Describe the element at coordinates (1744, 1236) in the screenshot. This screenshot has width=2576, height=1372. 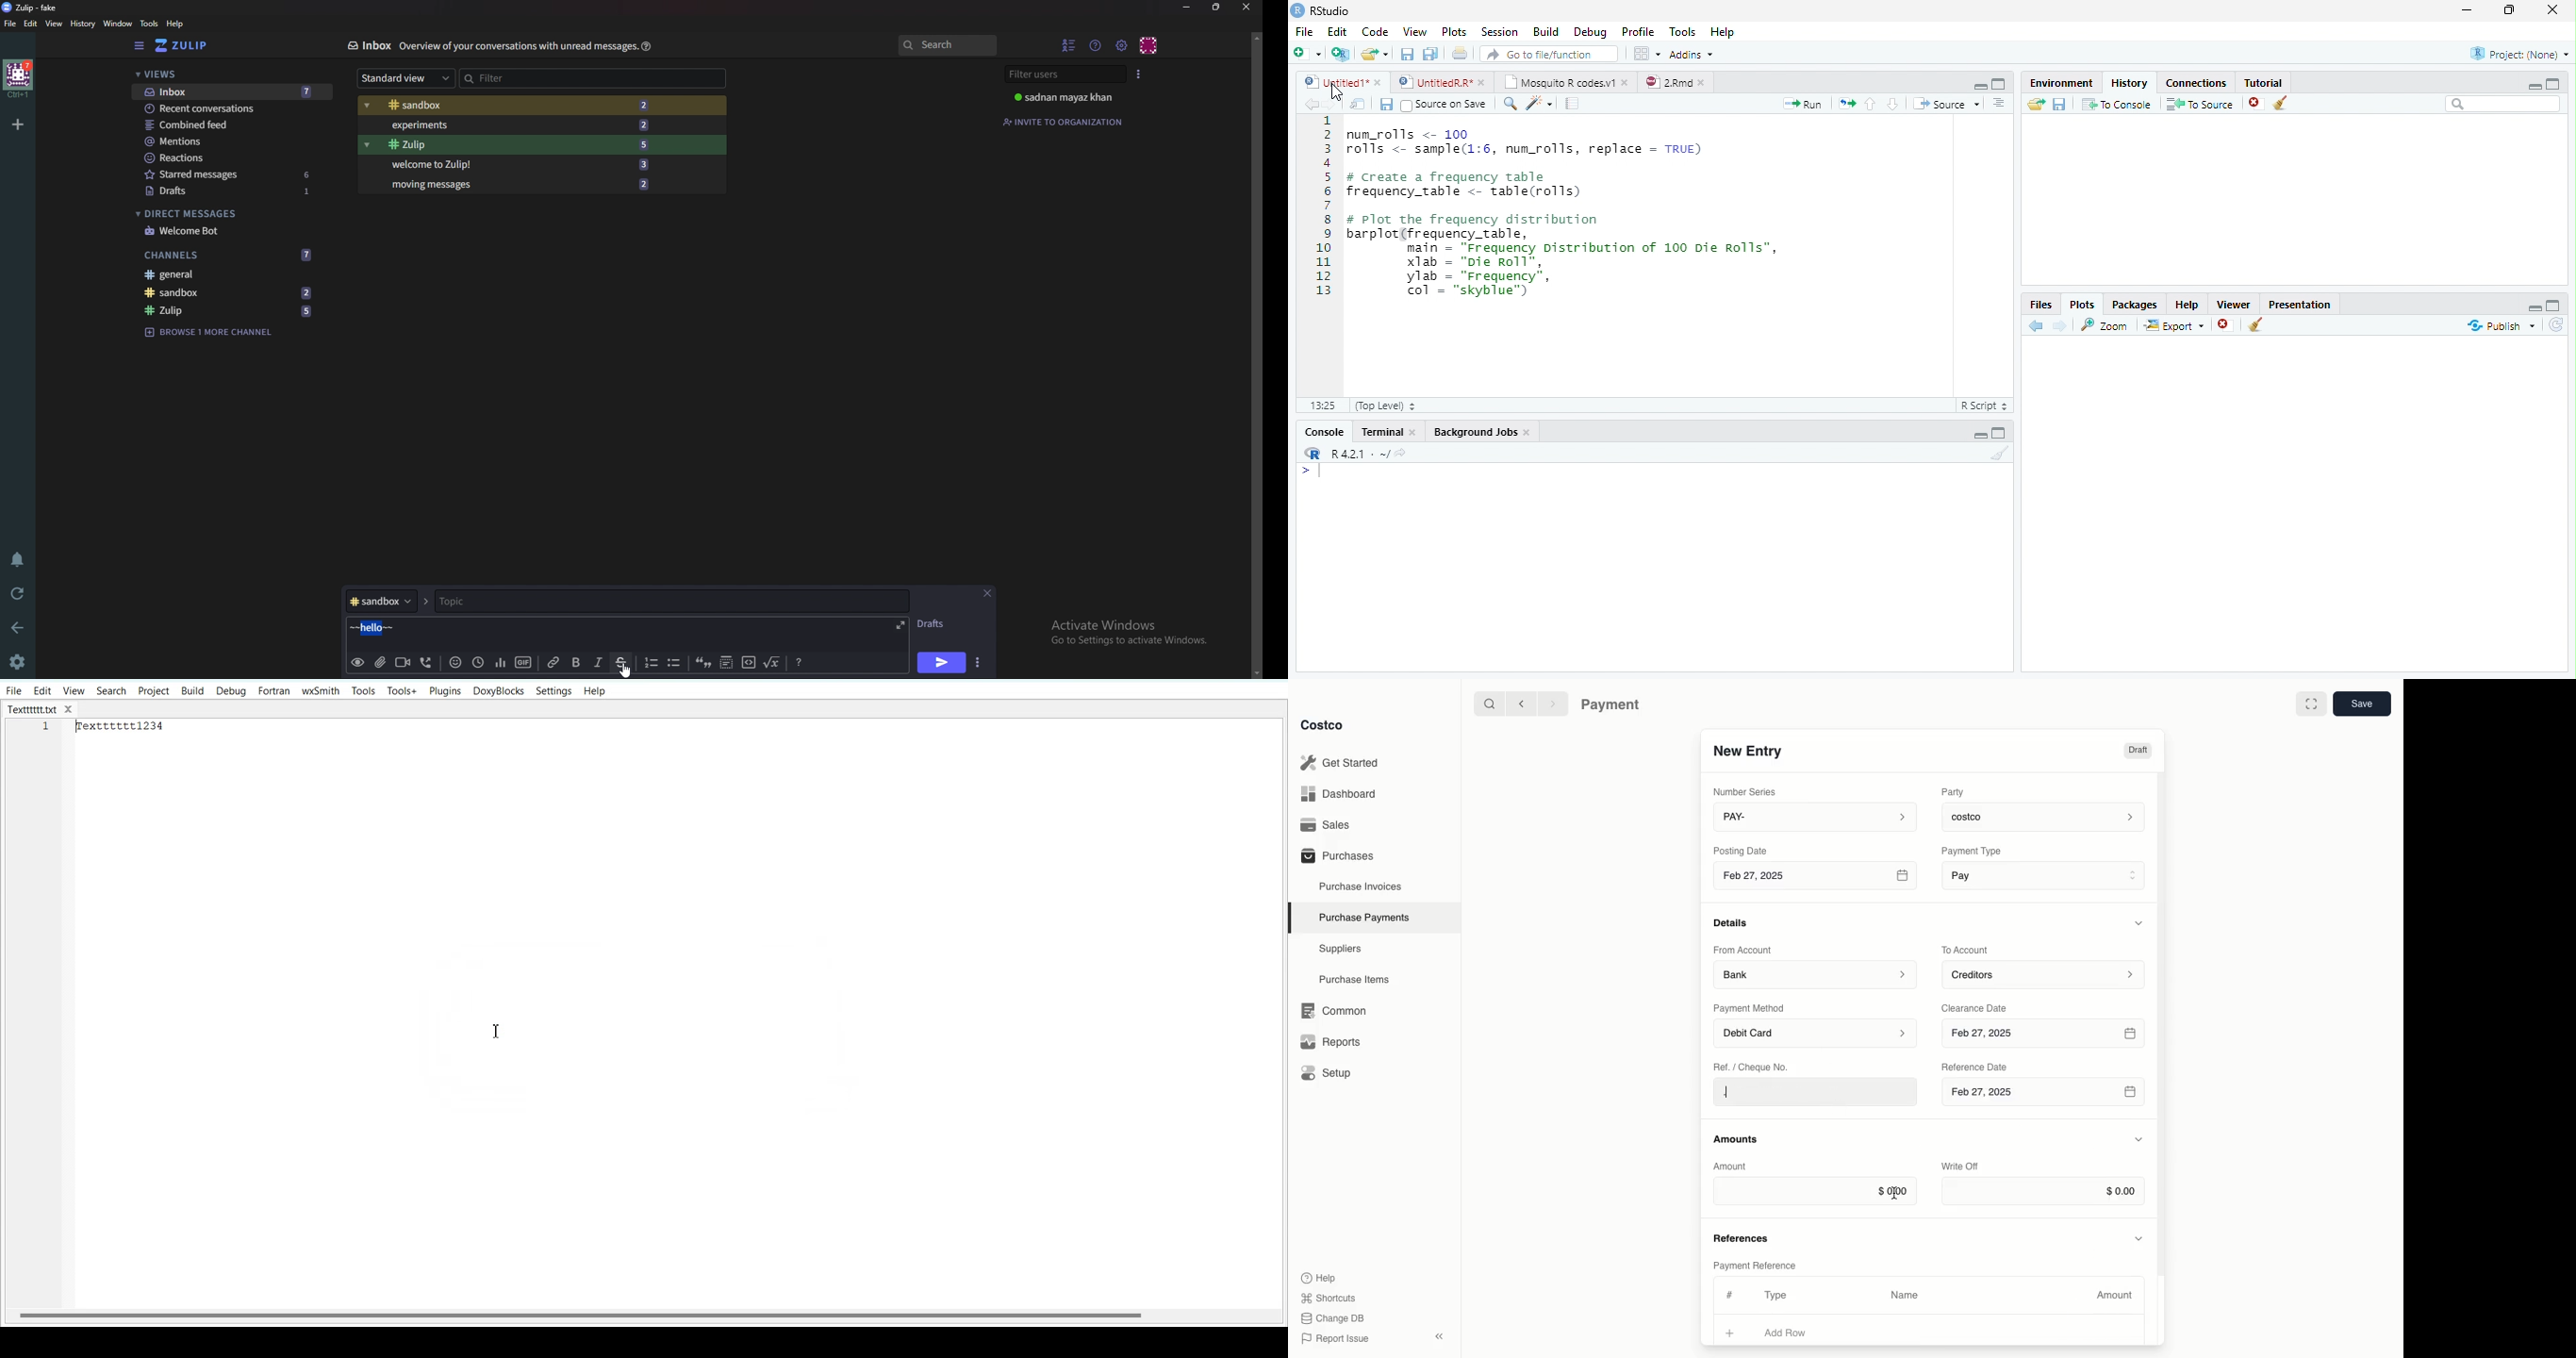
I see `References` at that location.